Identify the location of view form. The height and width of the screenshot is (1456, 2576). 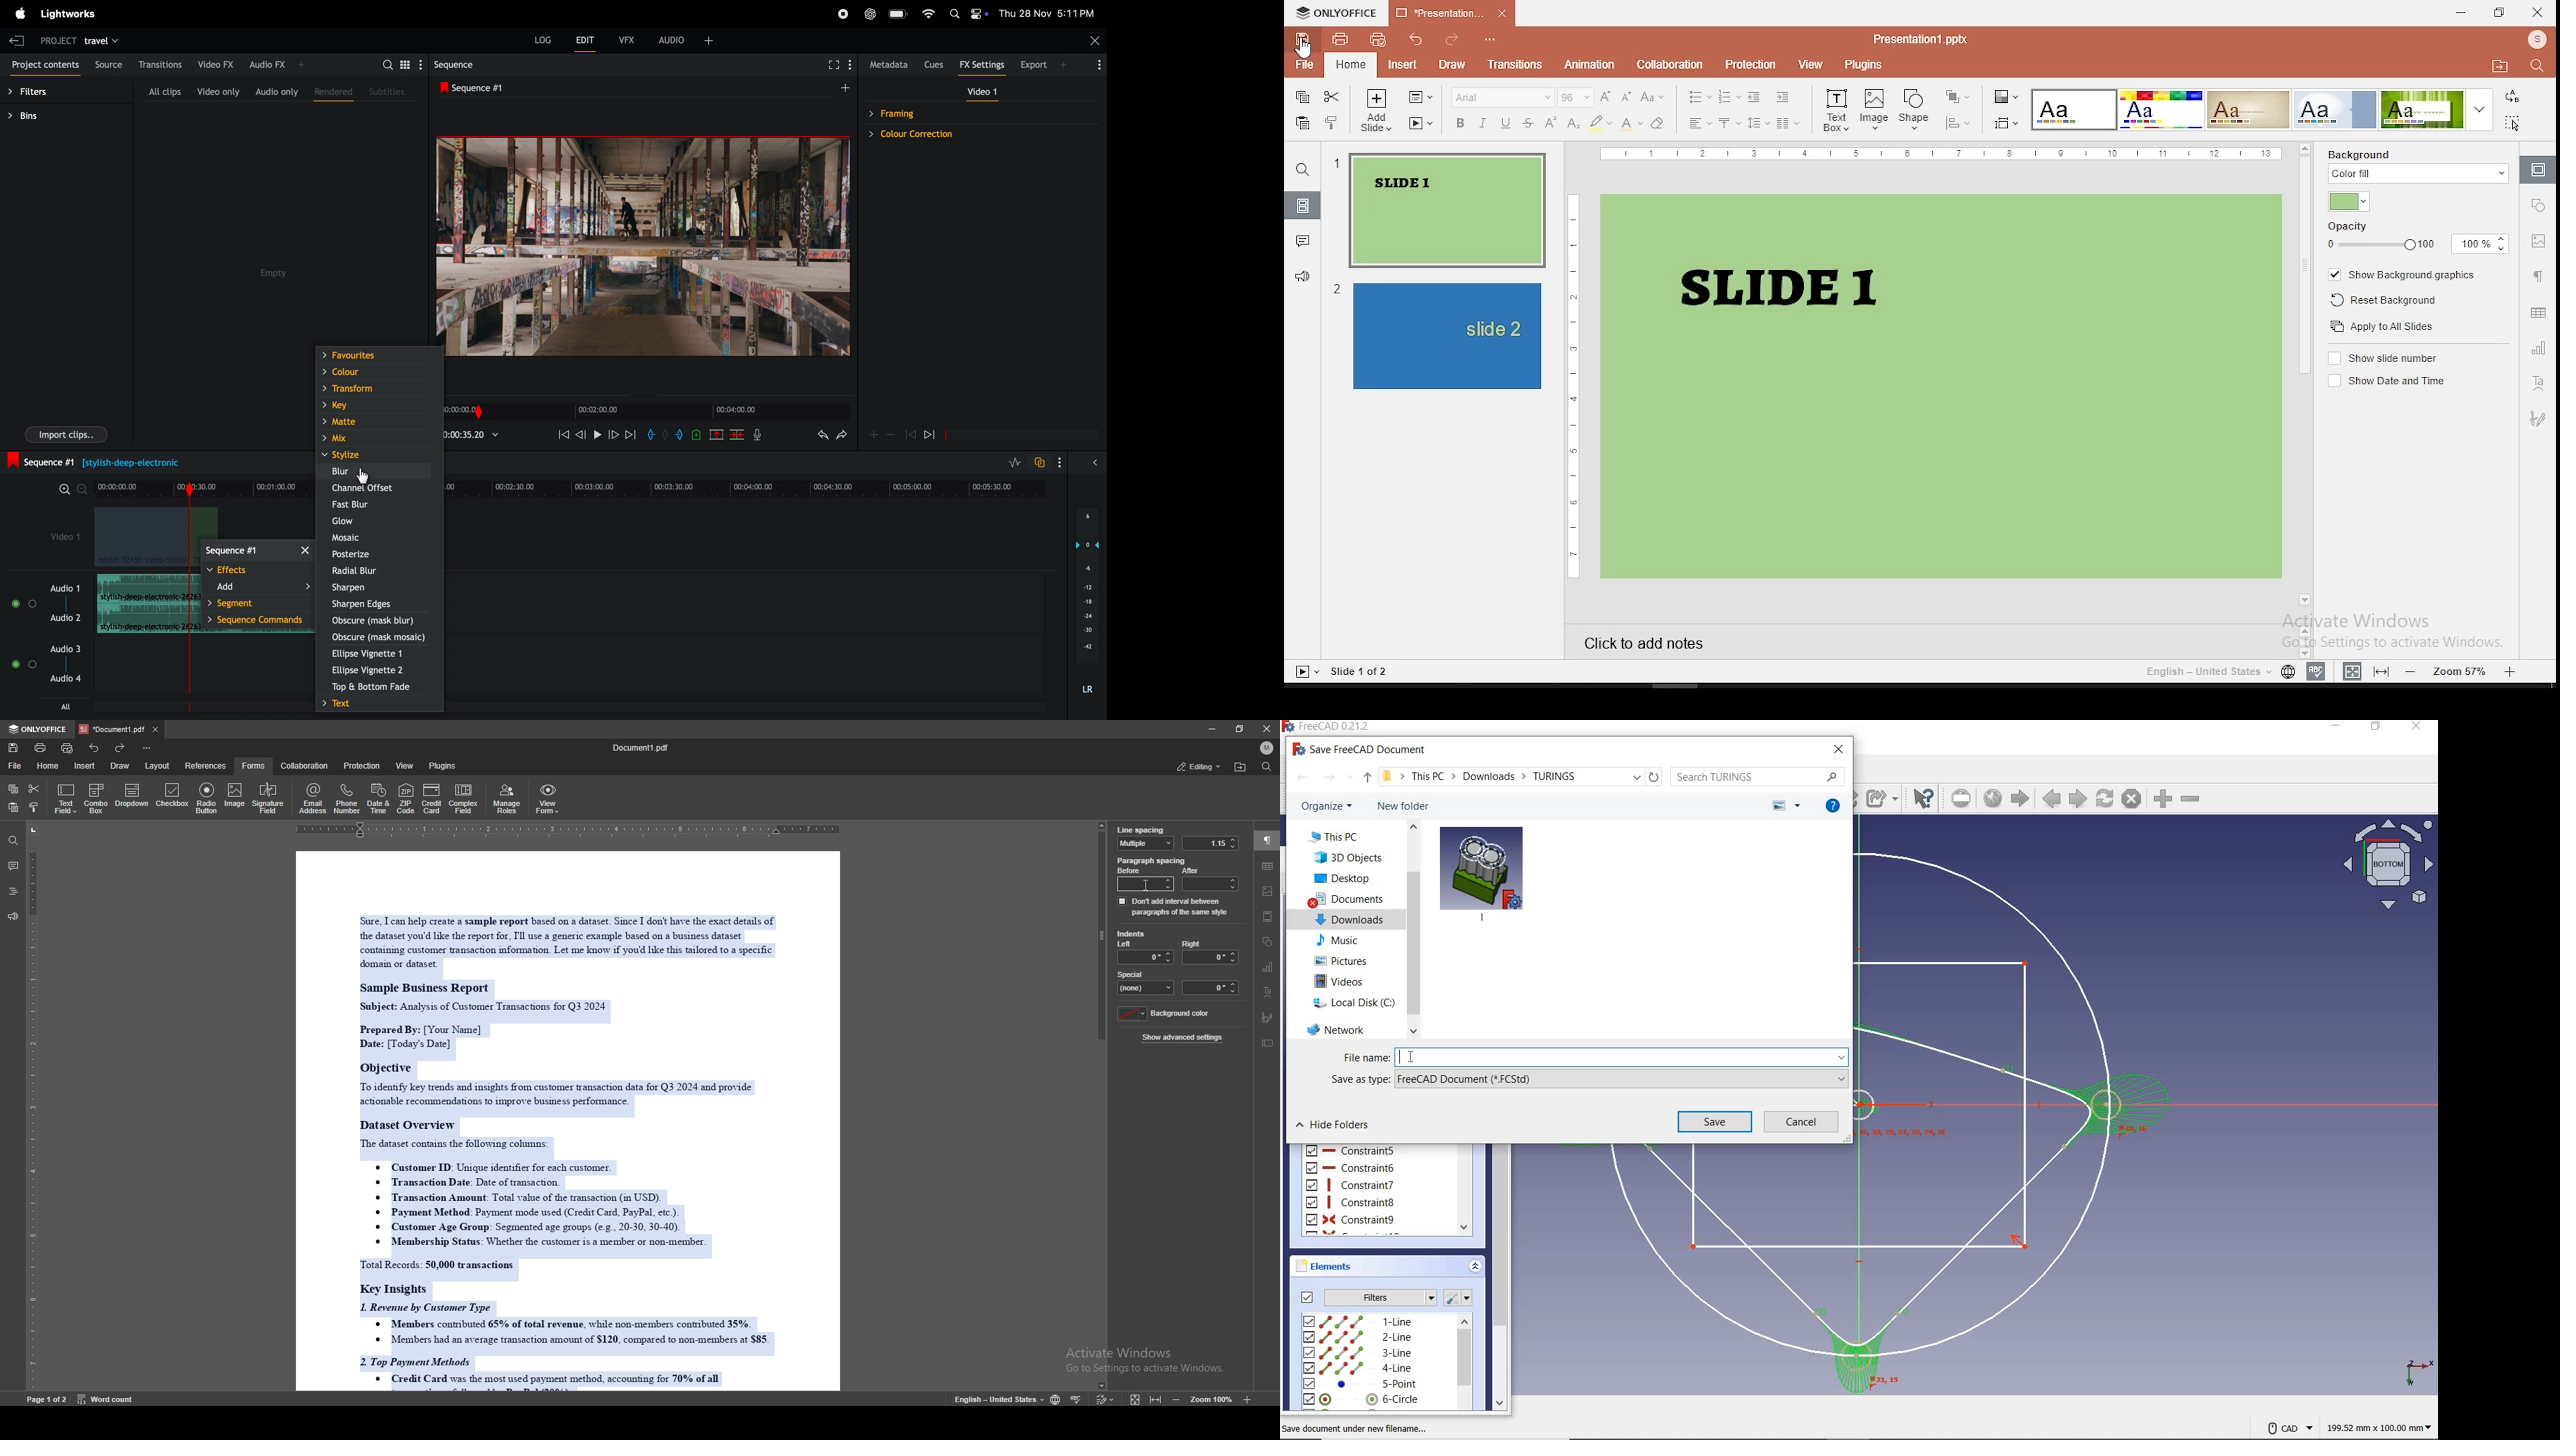
(548, 799).